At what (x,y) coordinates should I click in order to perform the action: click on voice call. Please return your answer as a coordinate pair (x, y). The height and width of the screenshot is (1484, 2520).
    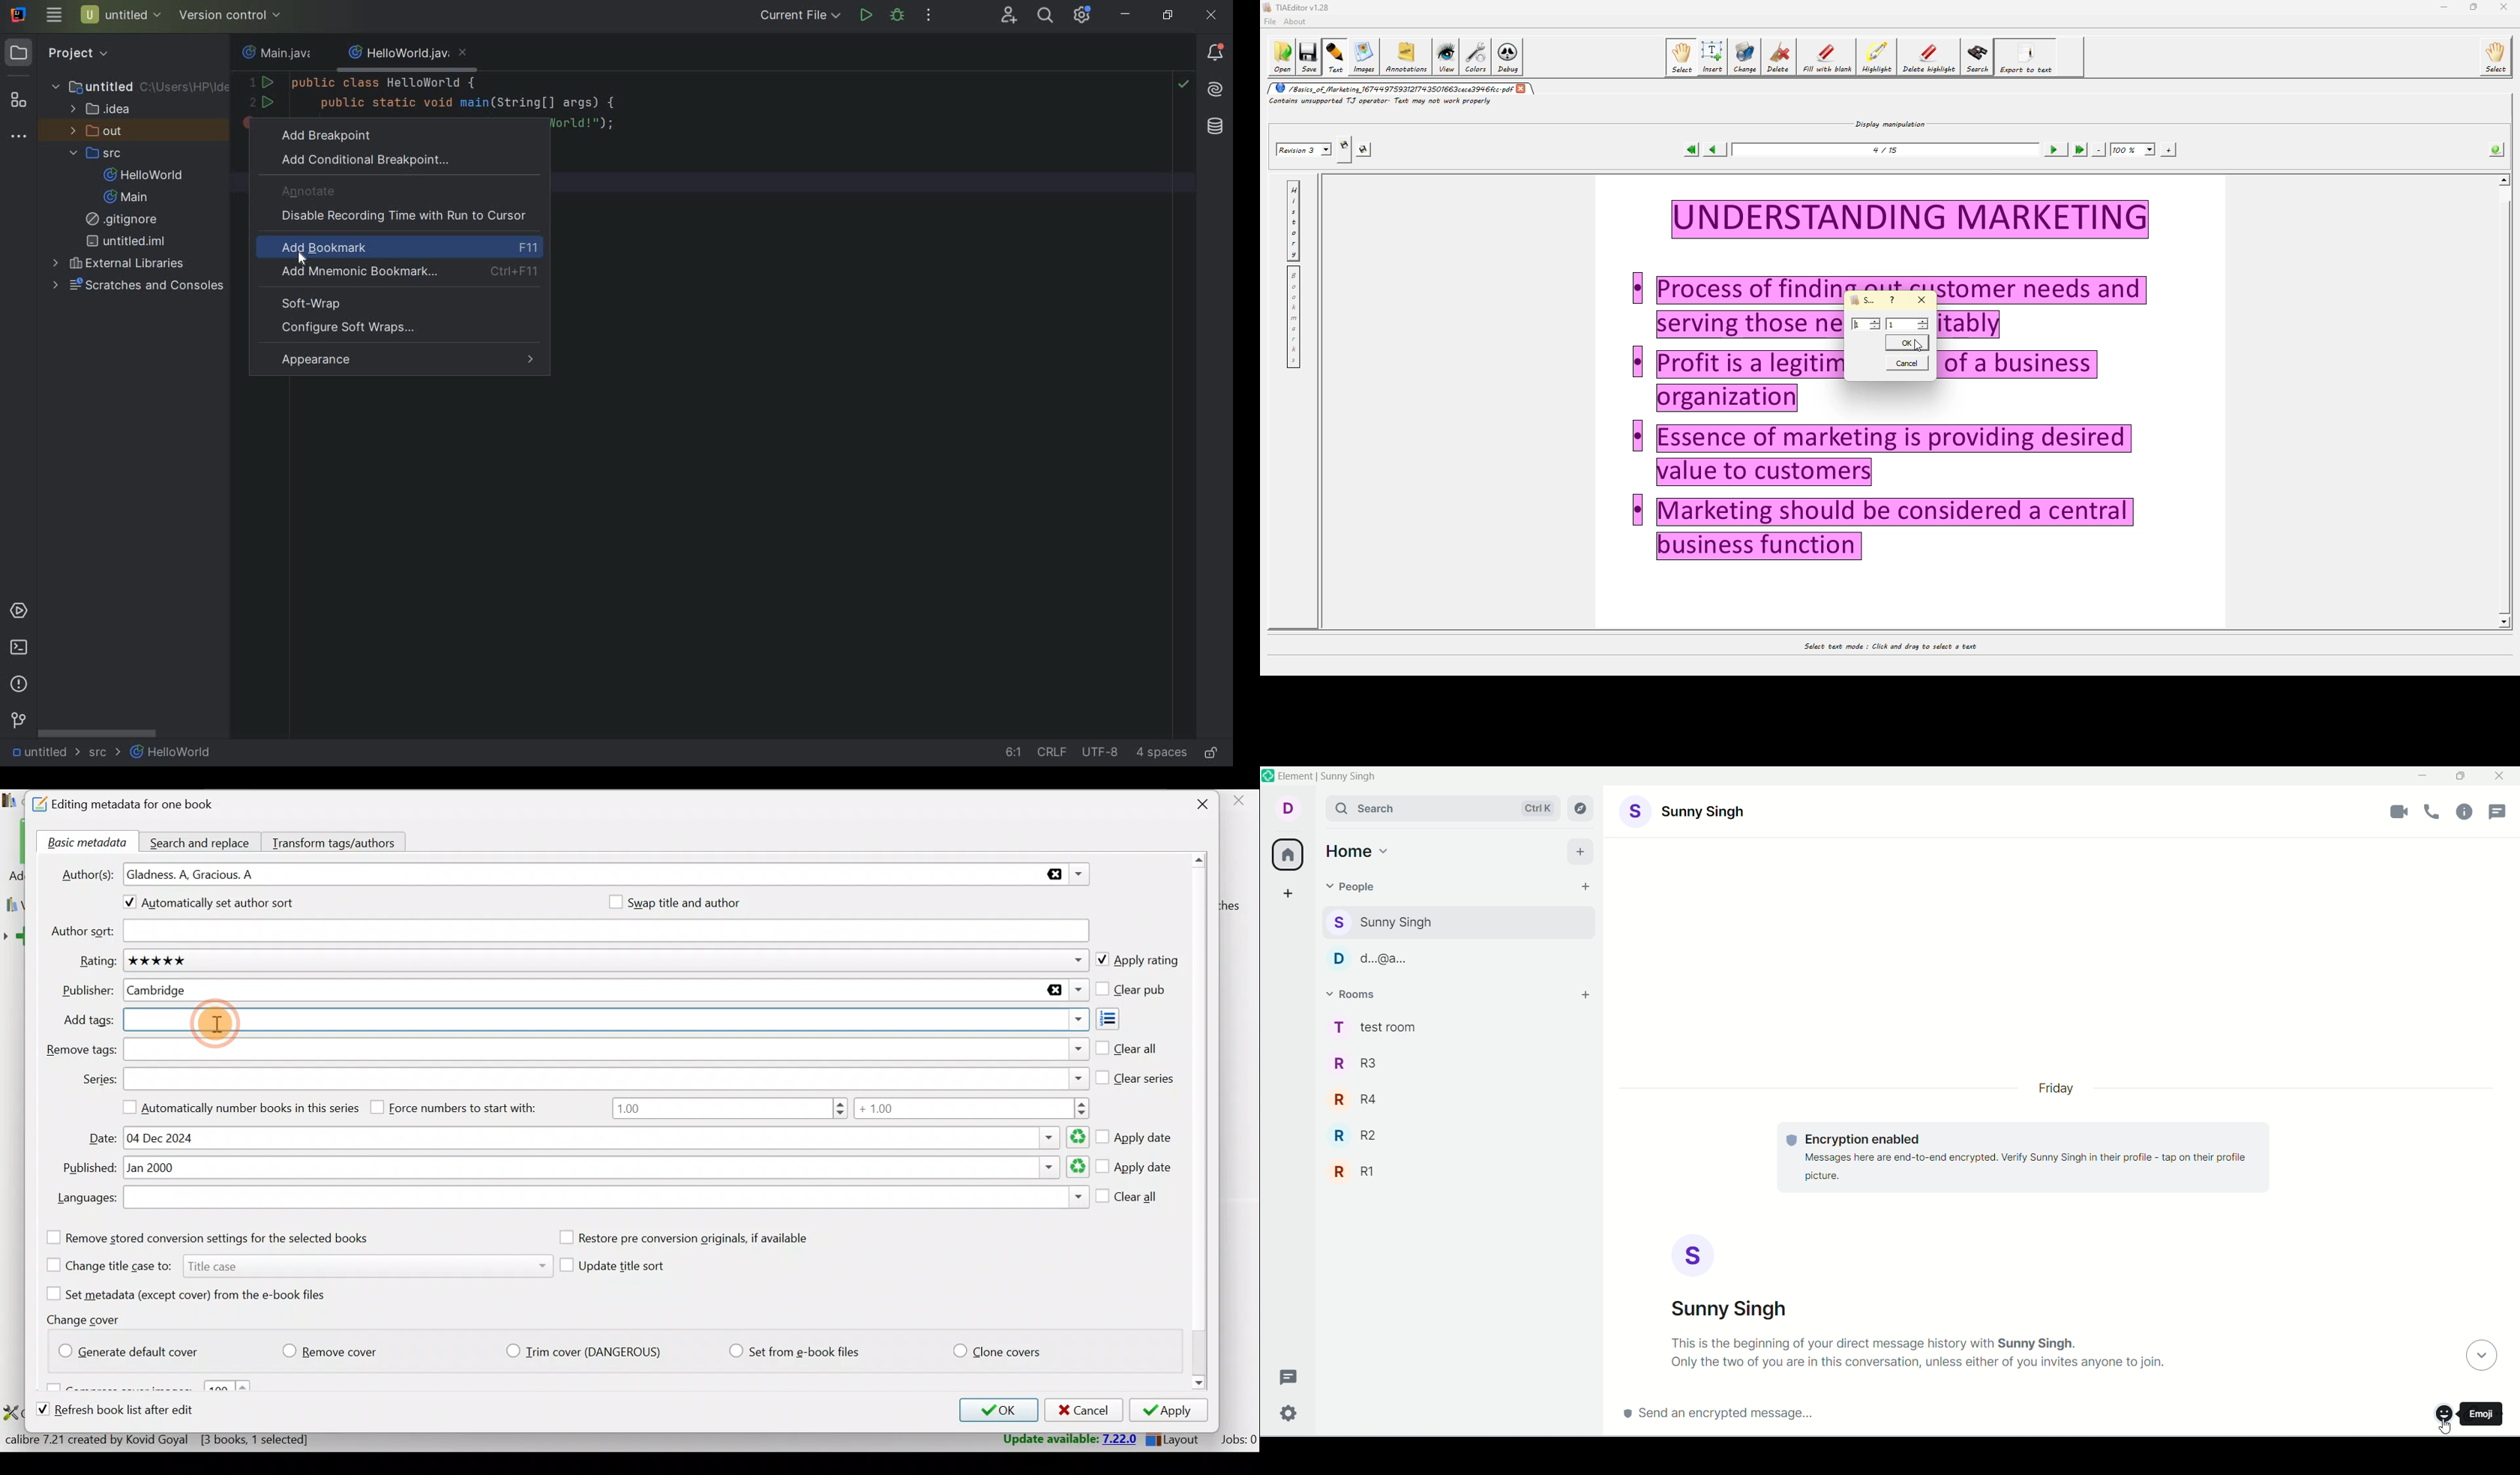
    Looking at the image, I should click on (2435, 814).